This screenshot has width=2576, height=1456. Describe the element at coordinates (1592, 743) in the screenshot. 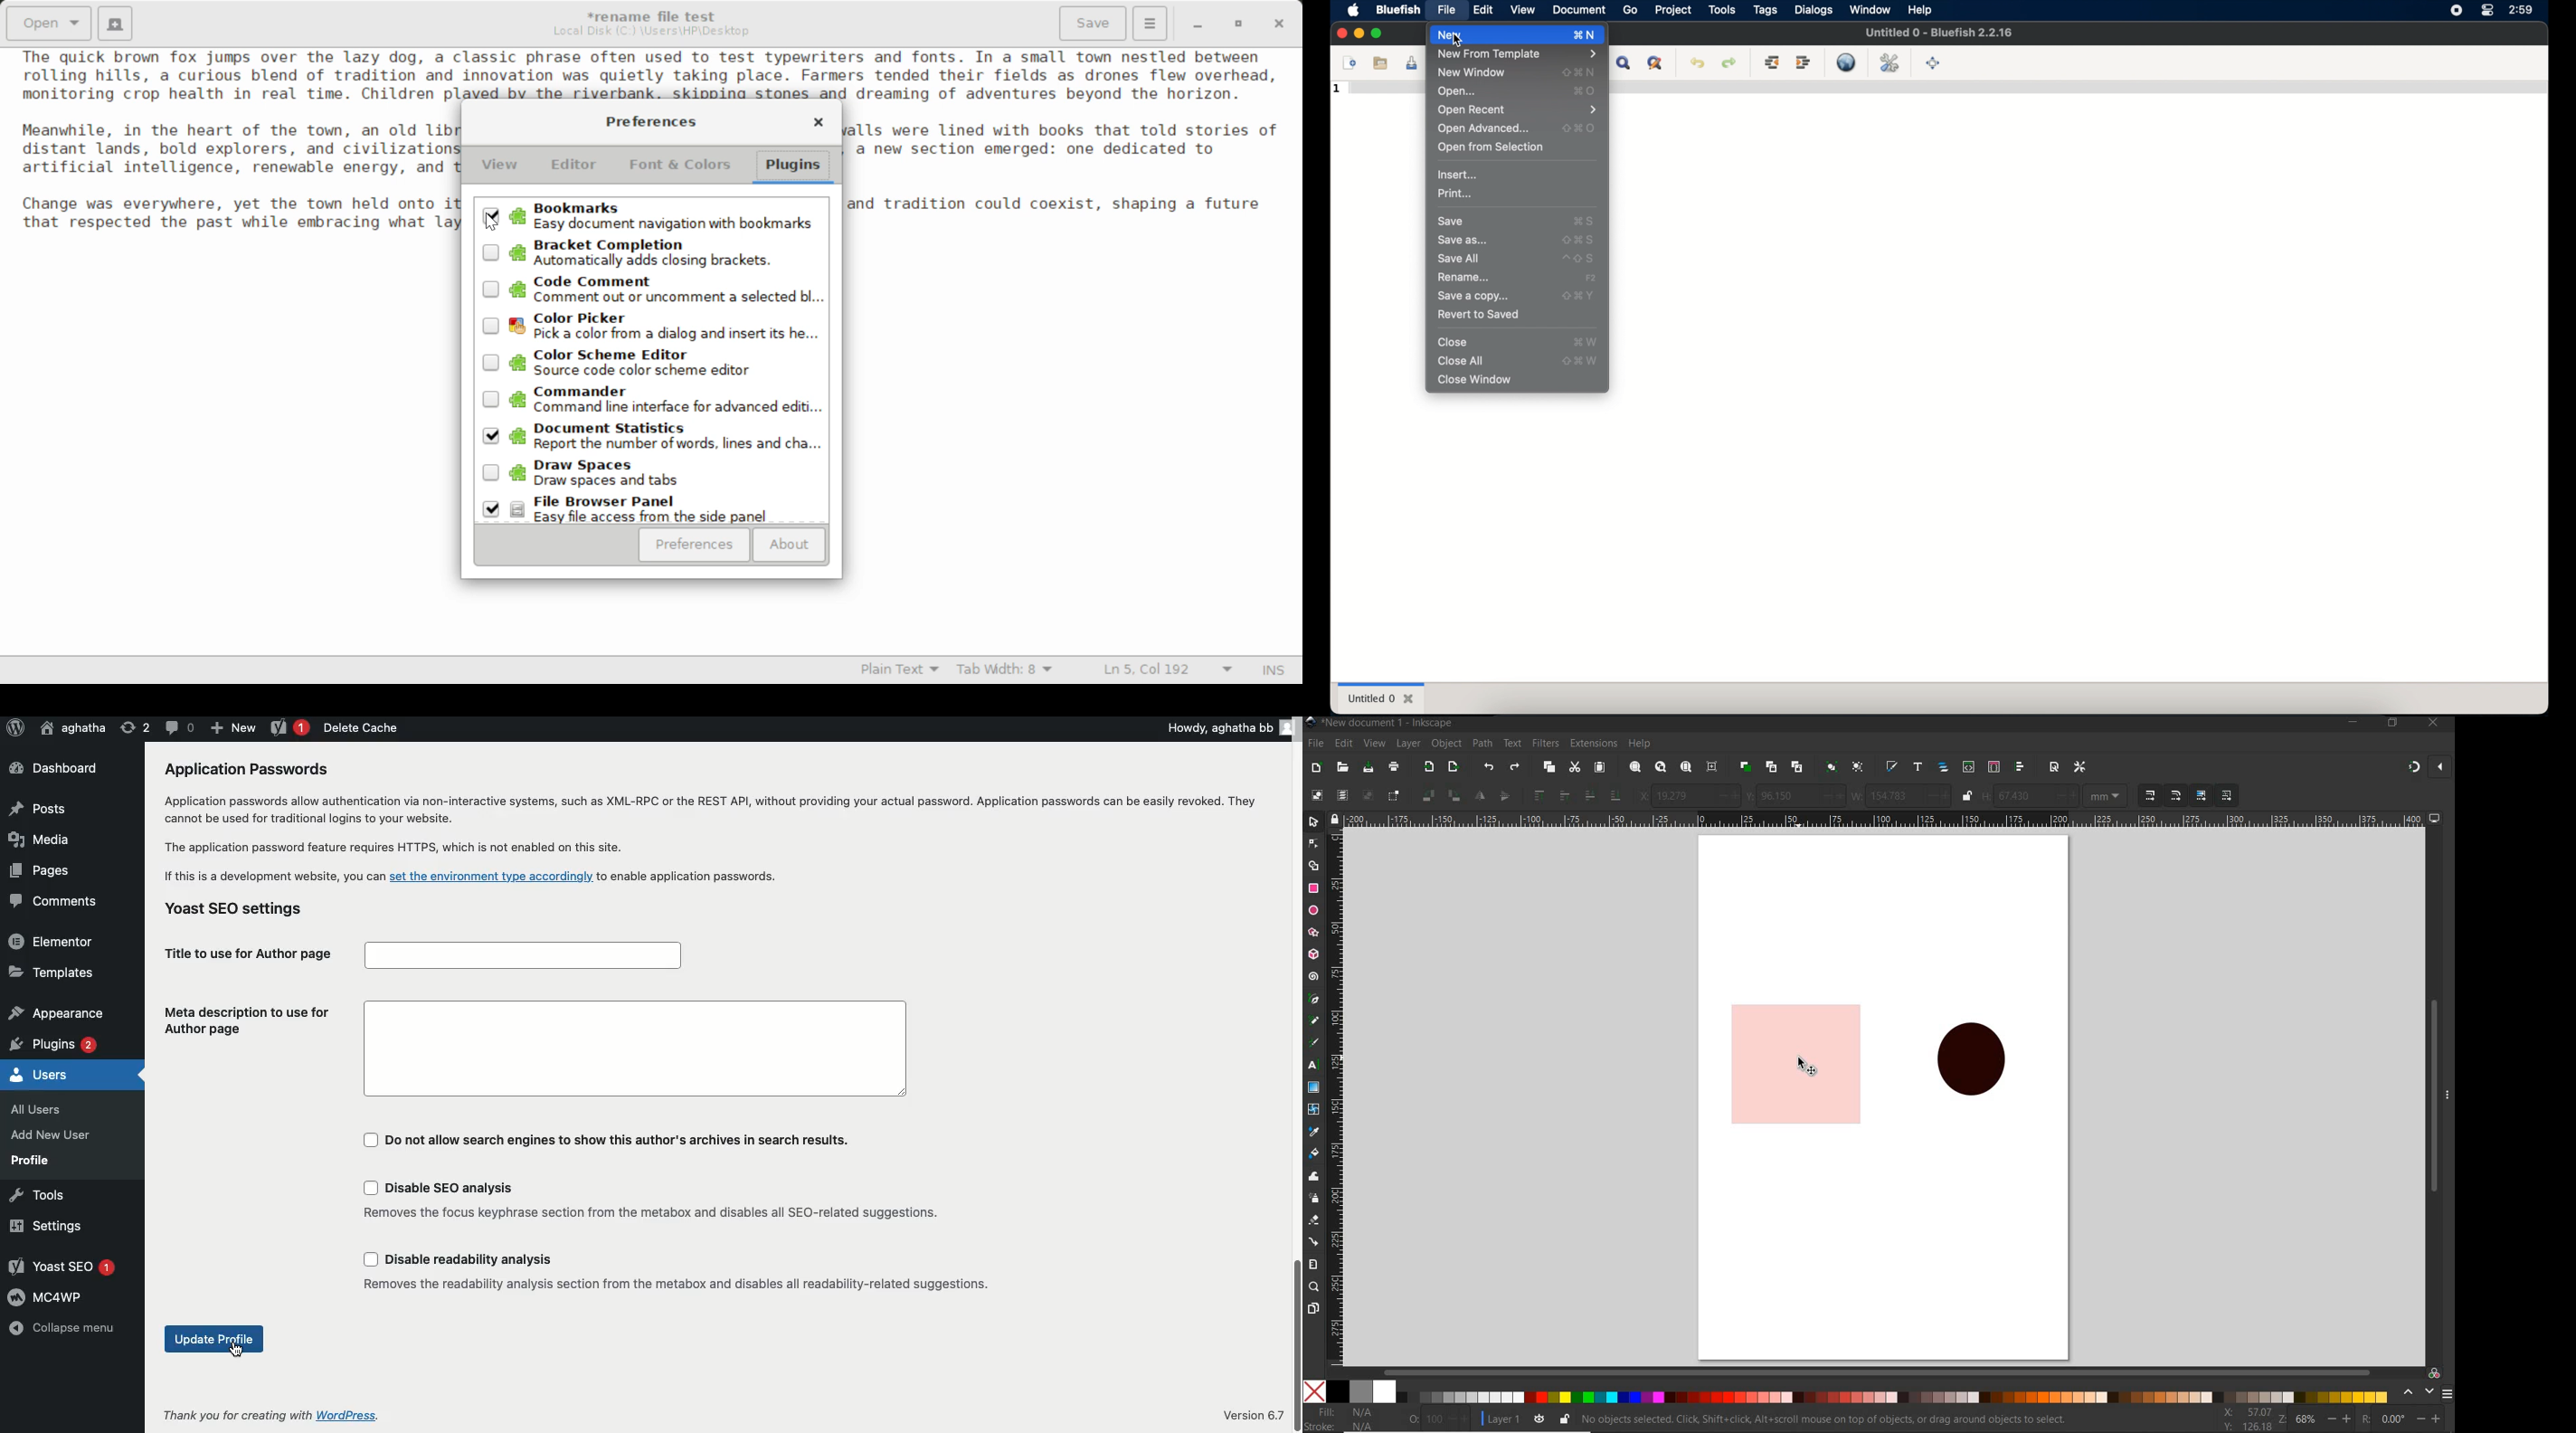

I see `extensions` at that location.